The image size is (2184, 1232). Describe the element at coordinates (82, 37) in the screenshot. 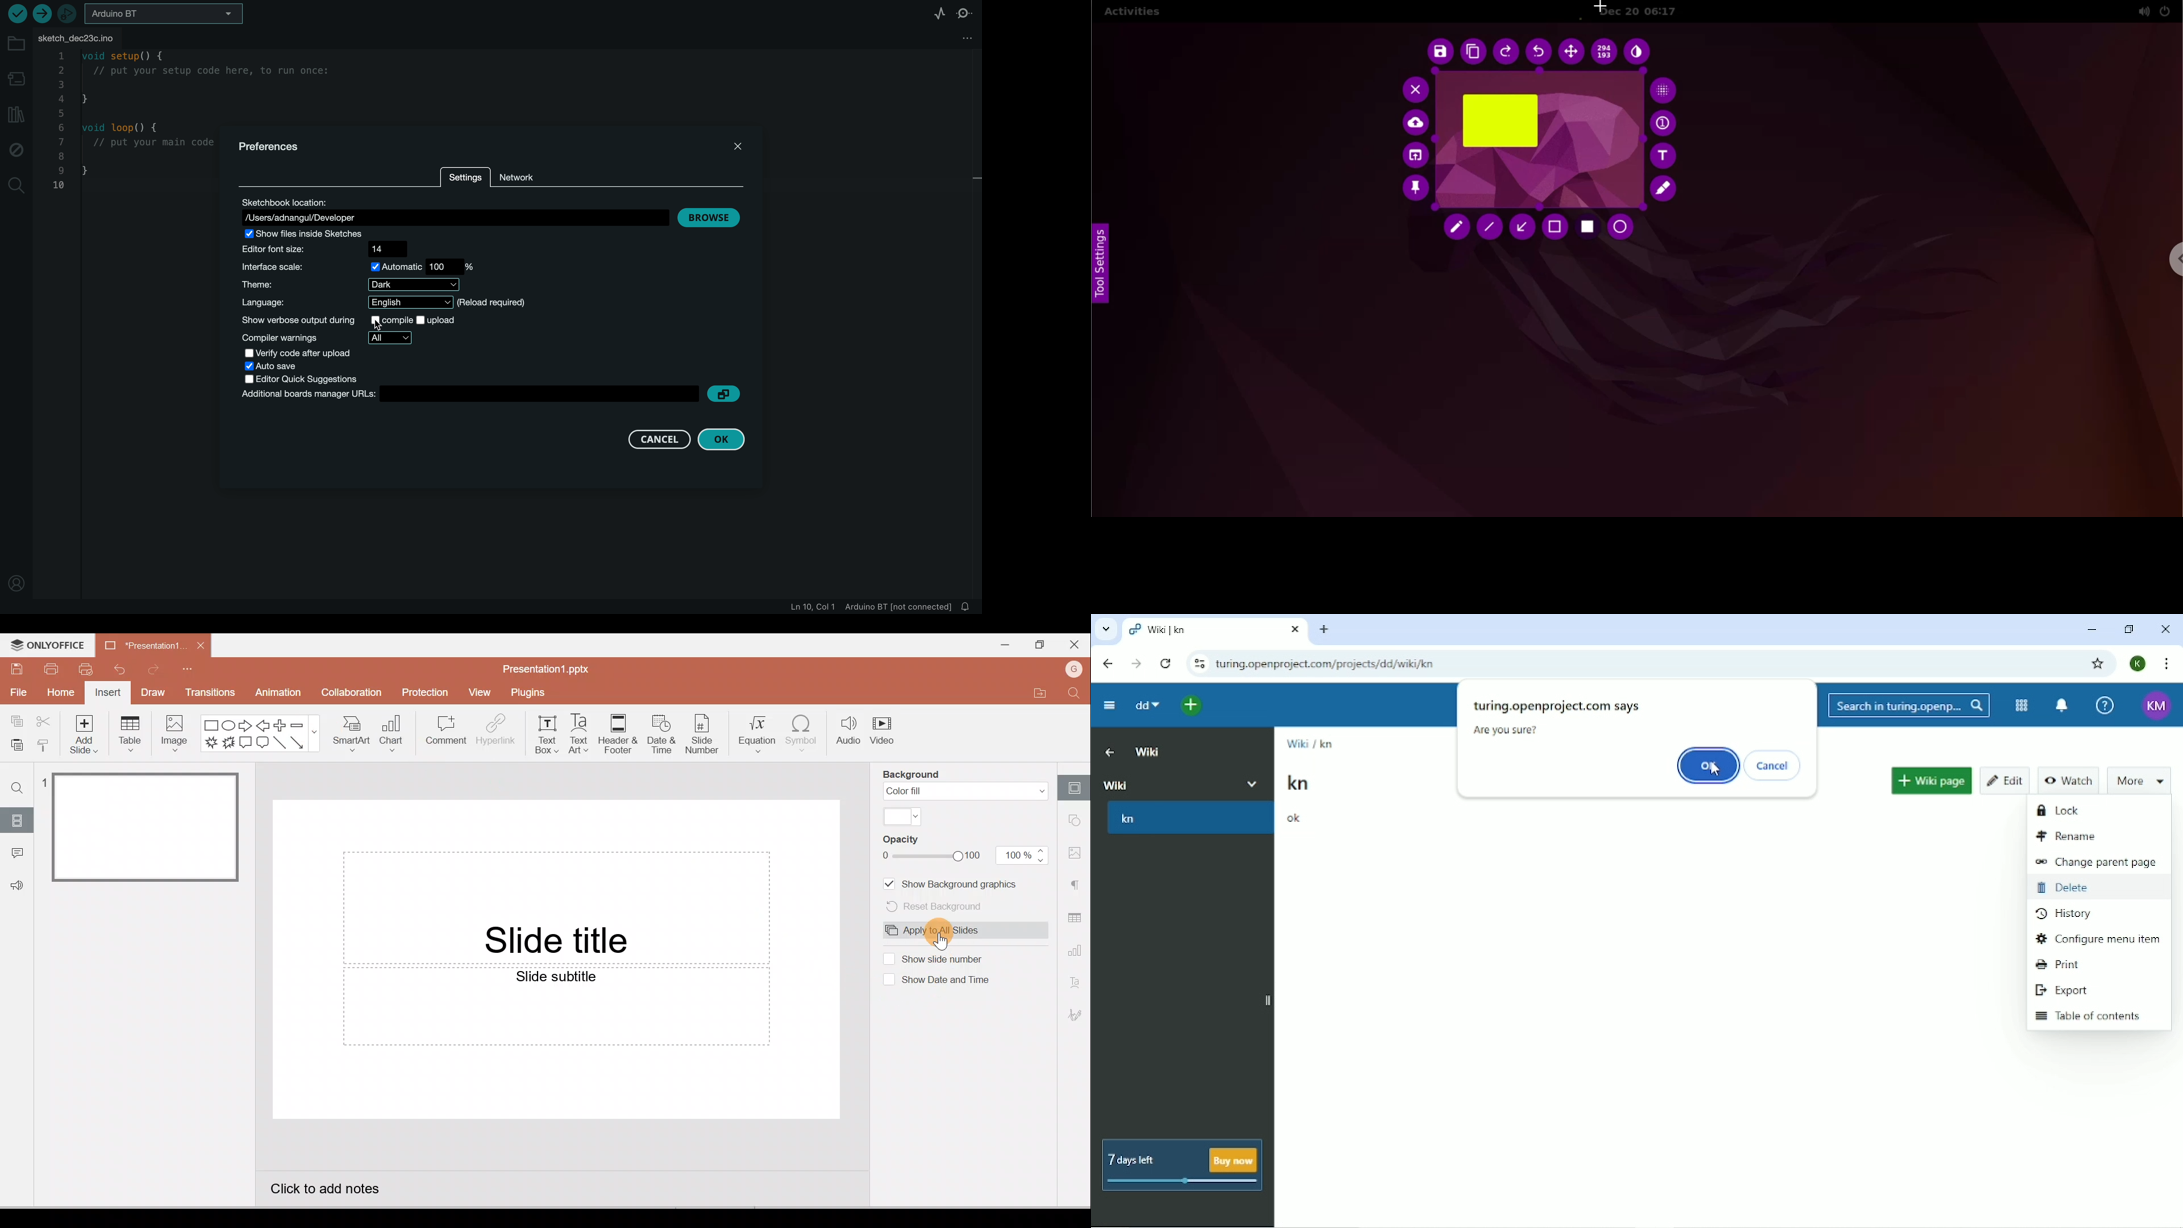

I see `file tab` at that location.